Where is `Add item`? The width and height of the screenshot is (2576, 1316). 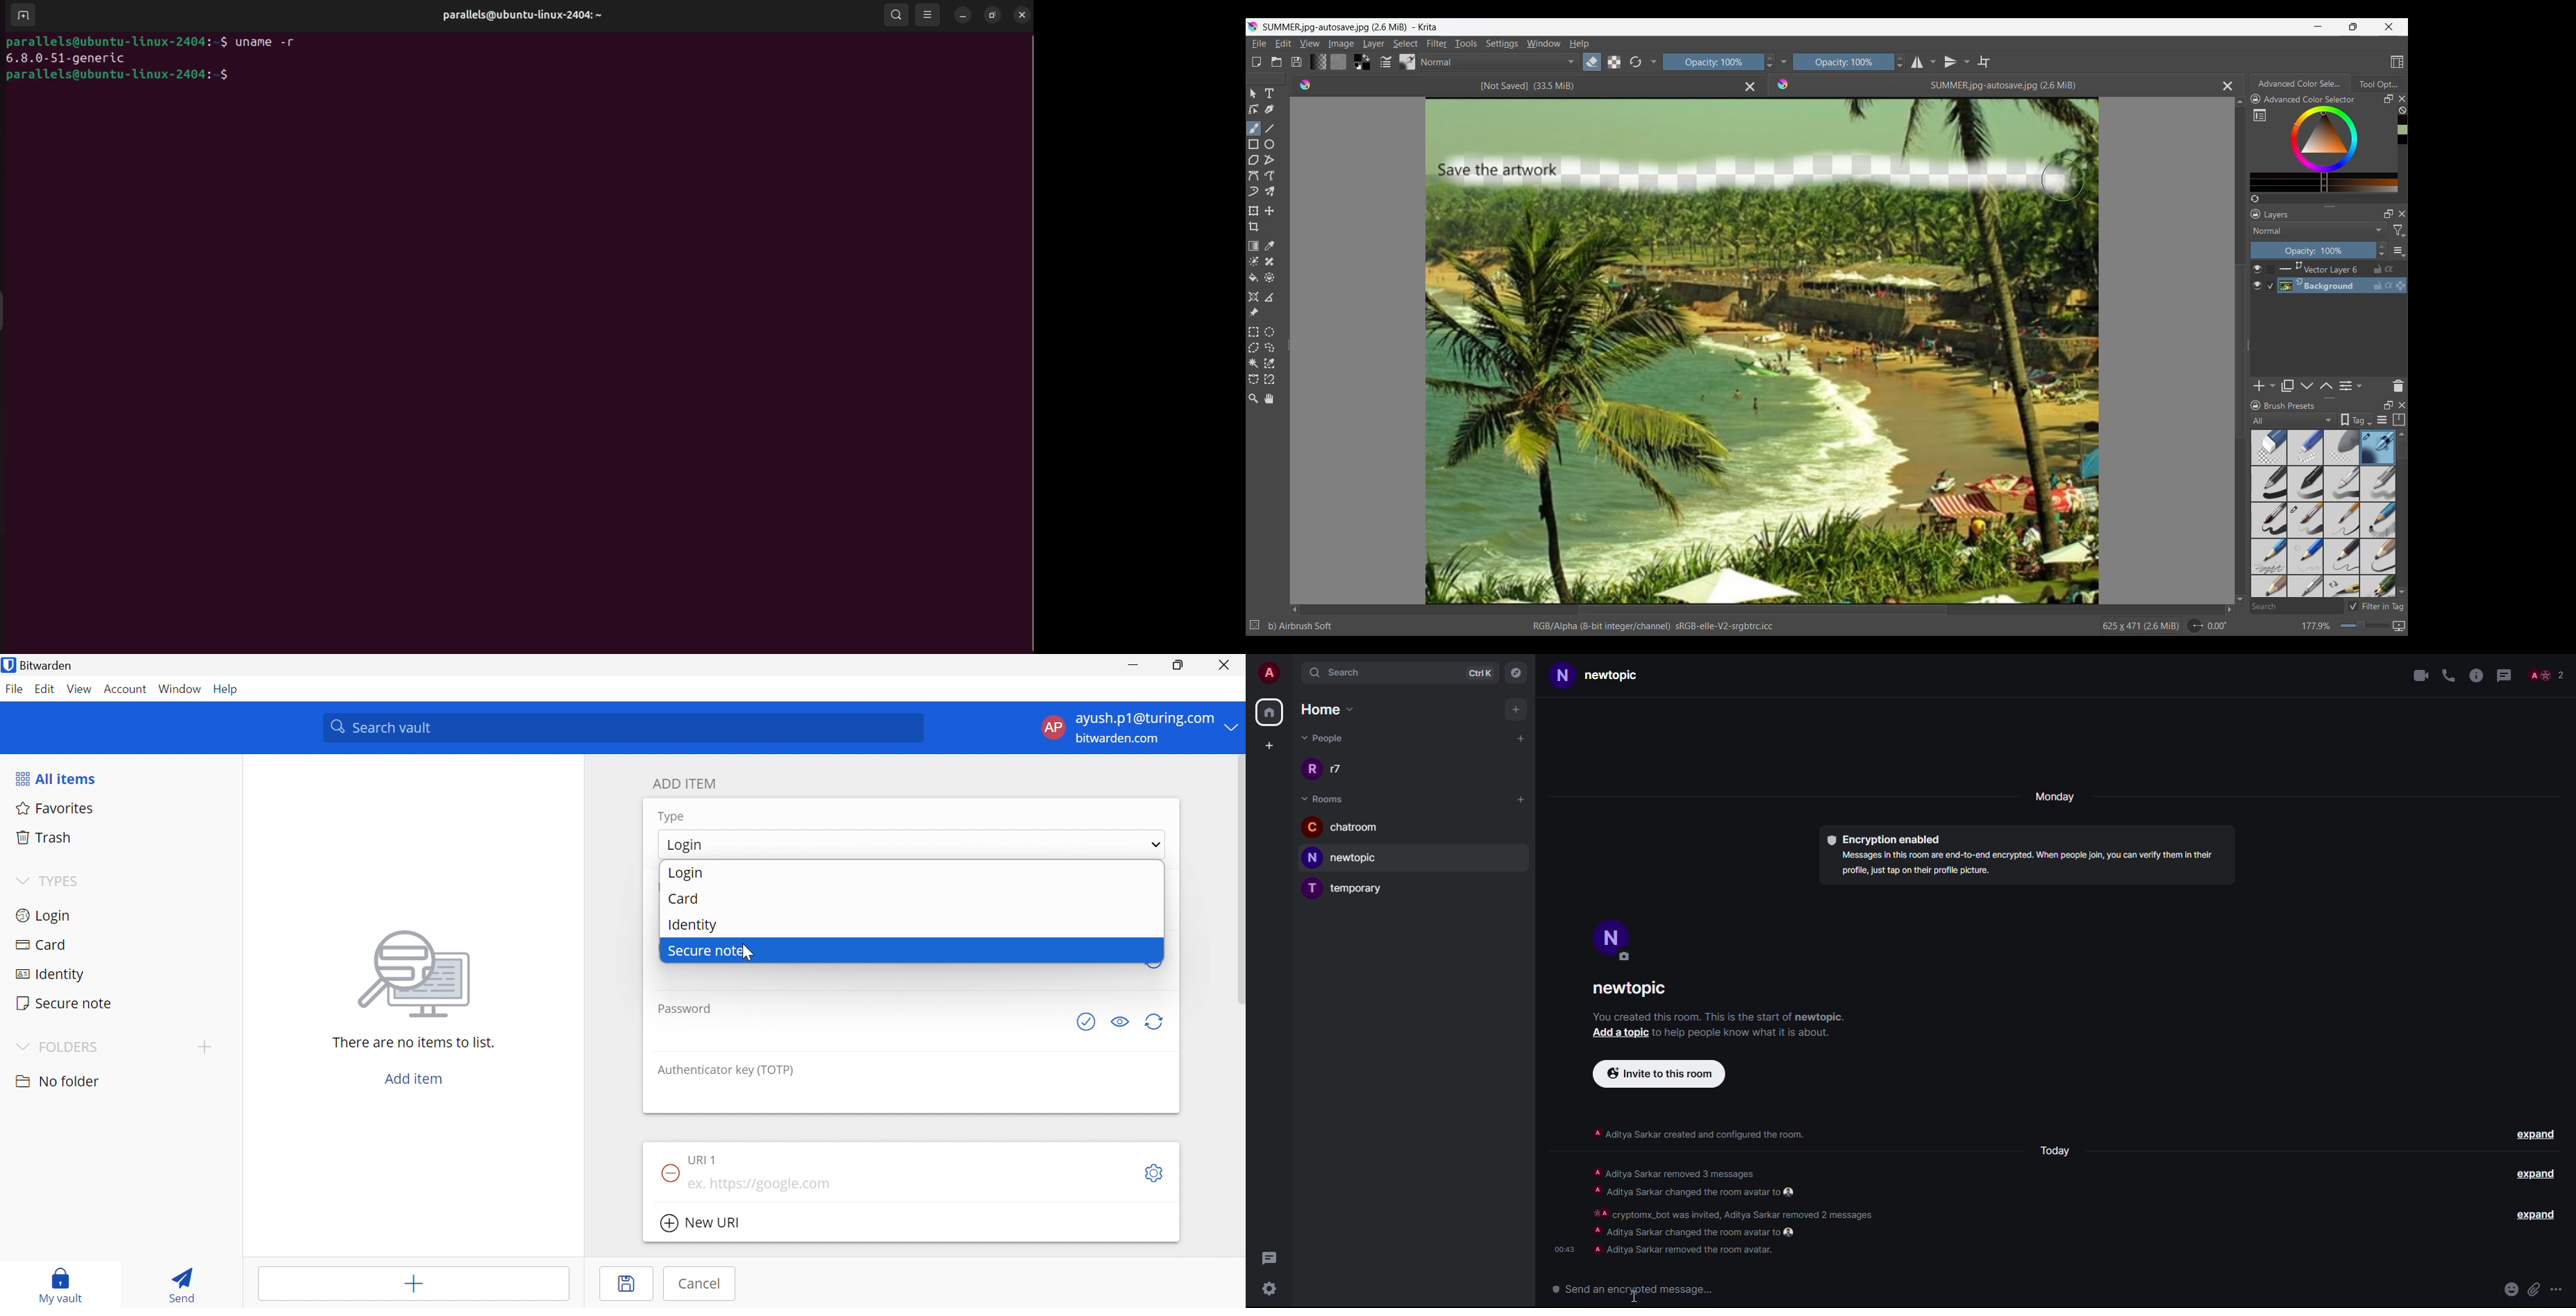 Add item is located at coordinates (413, 1079).